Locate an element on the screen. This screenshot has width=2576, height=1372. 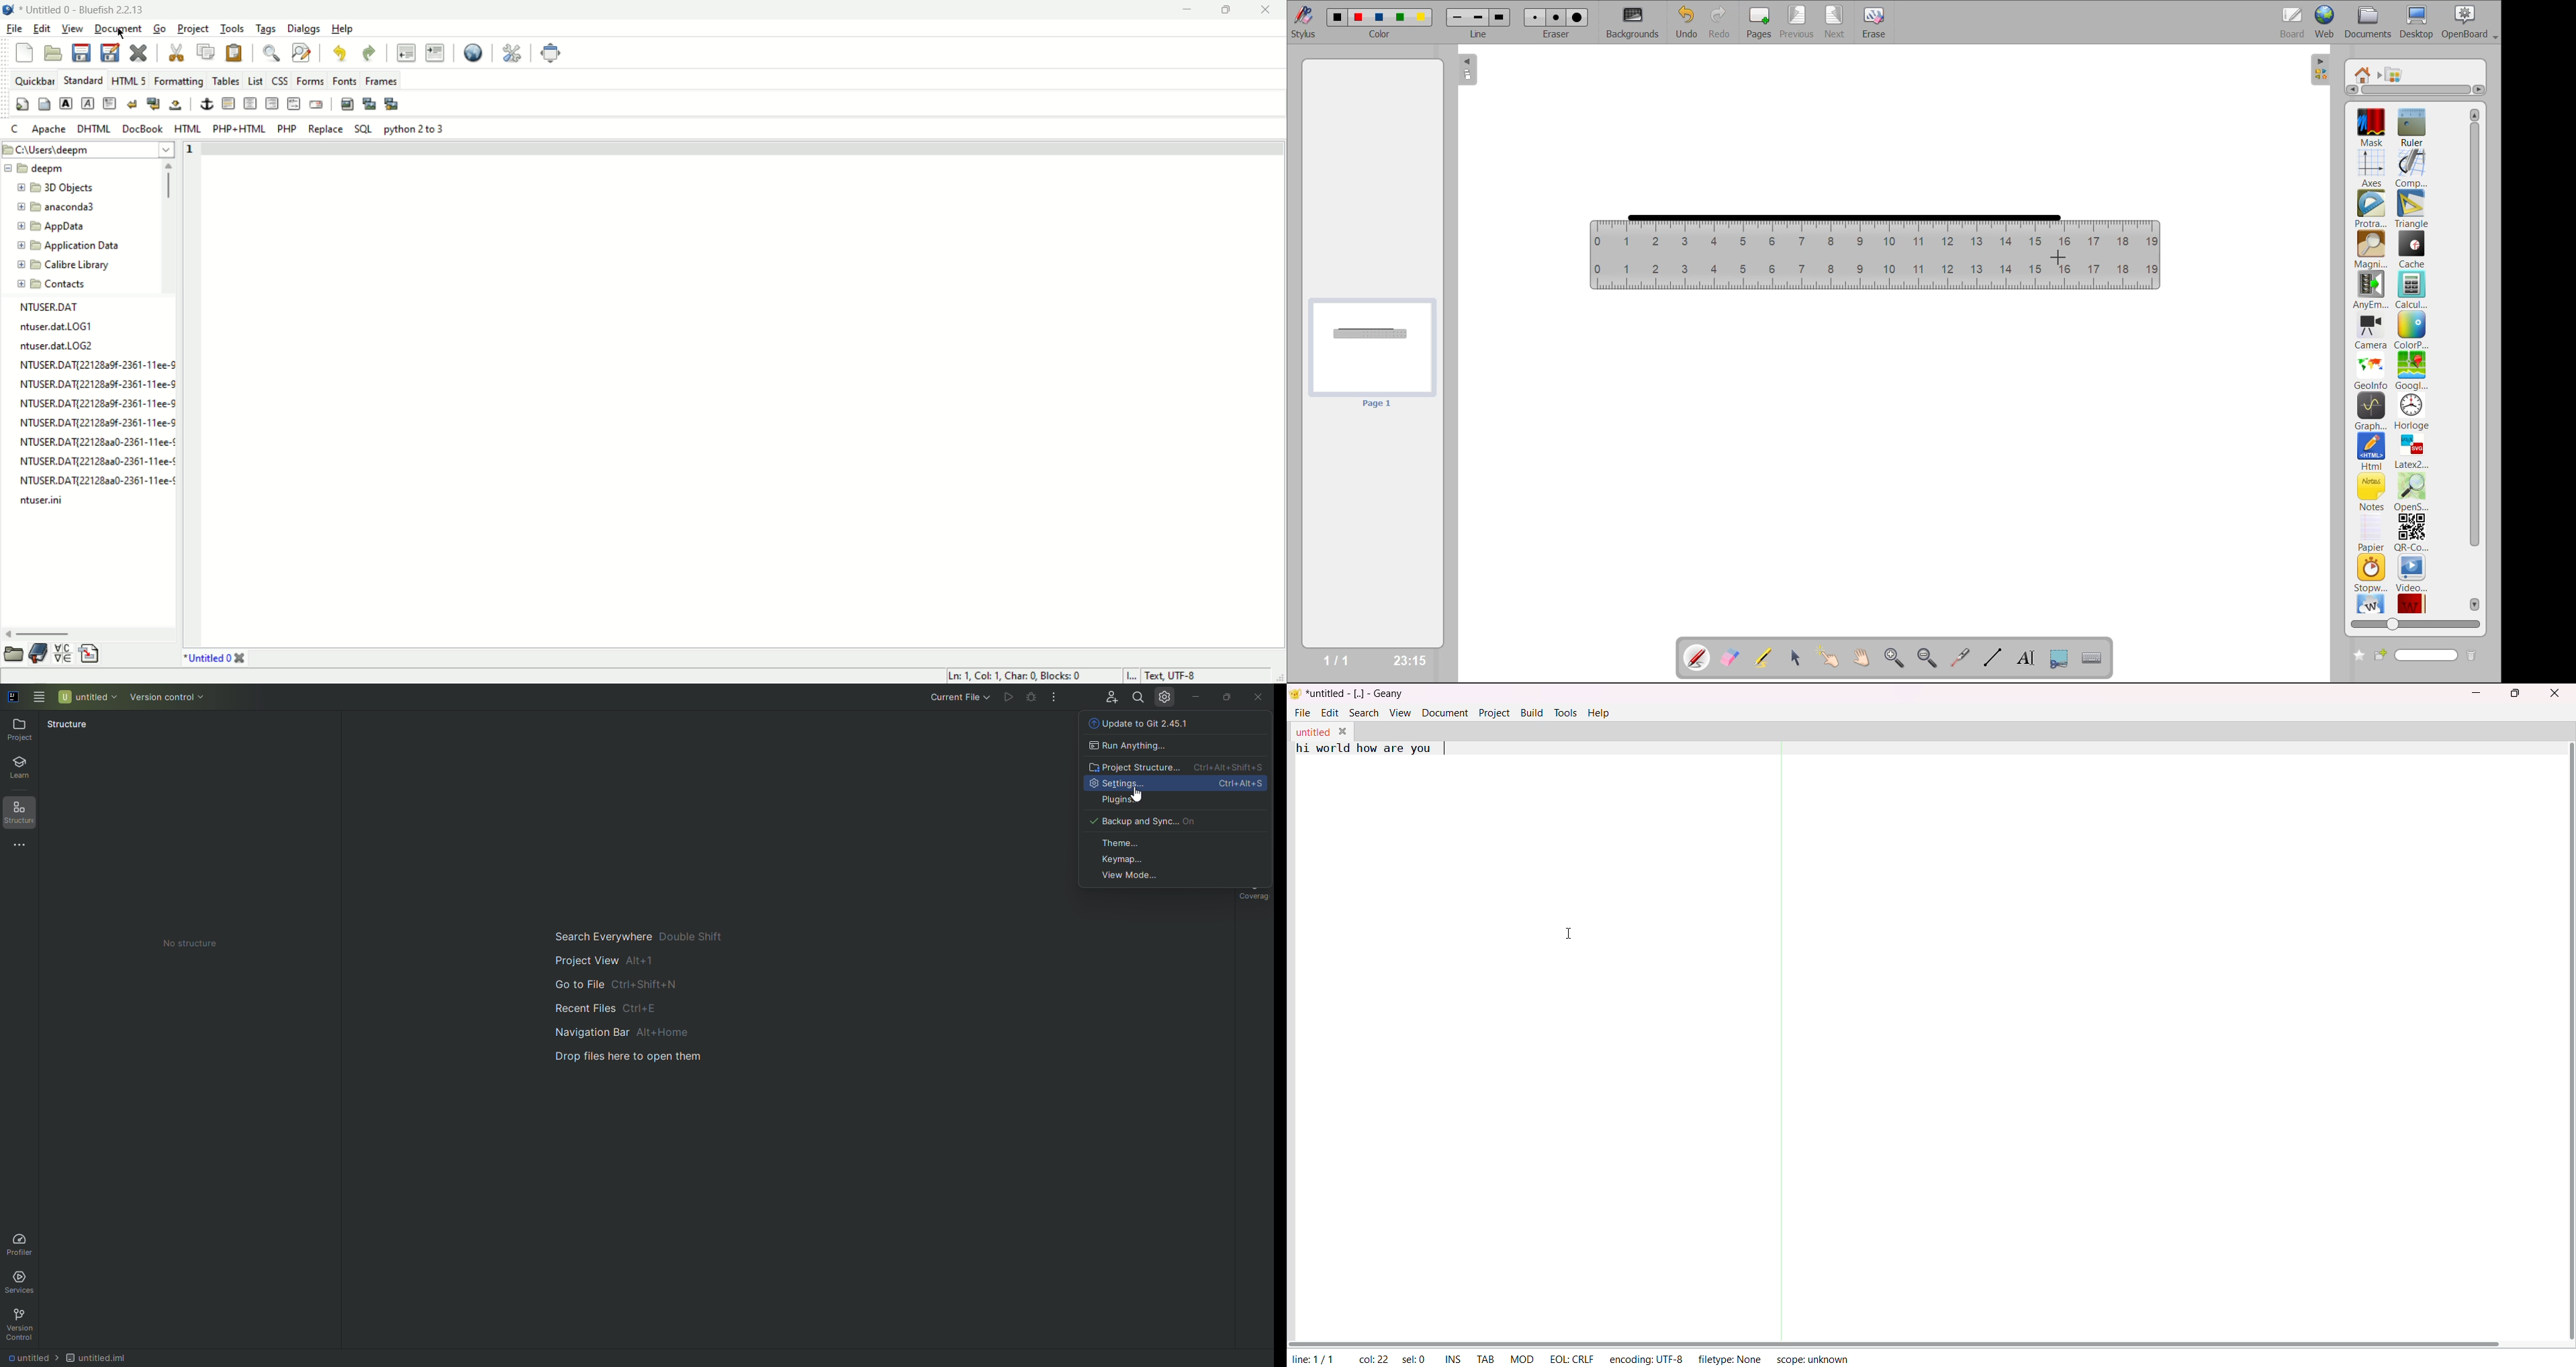
find is located at coordinates (273, 53).